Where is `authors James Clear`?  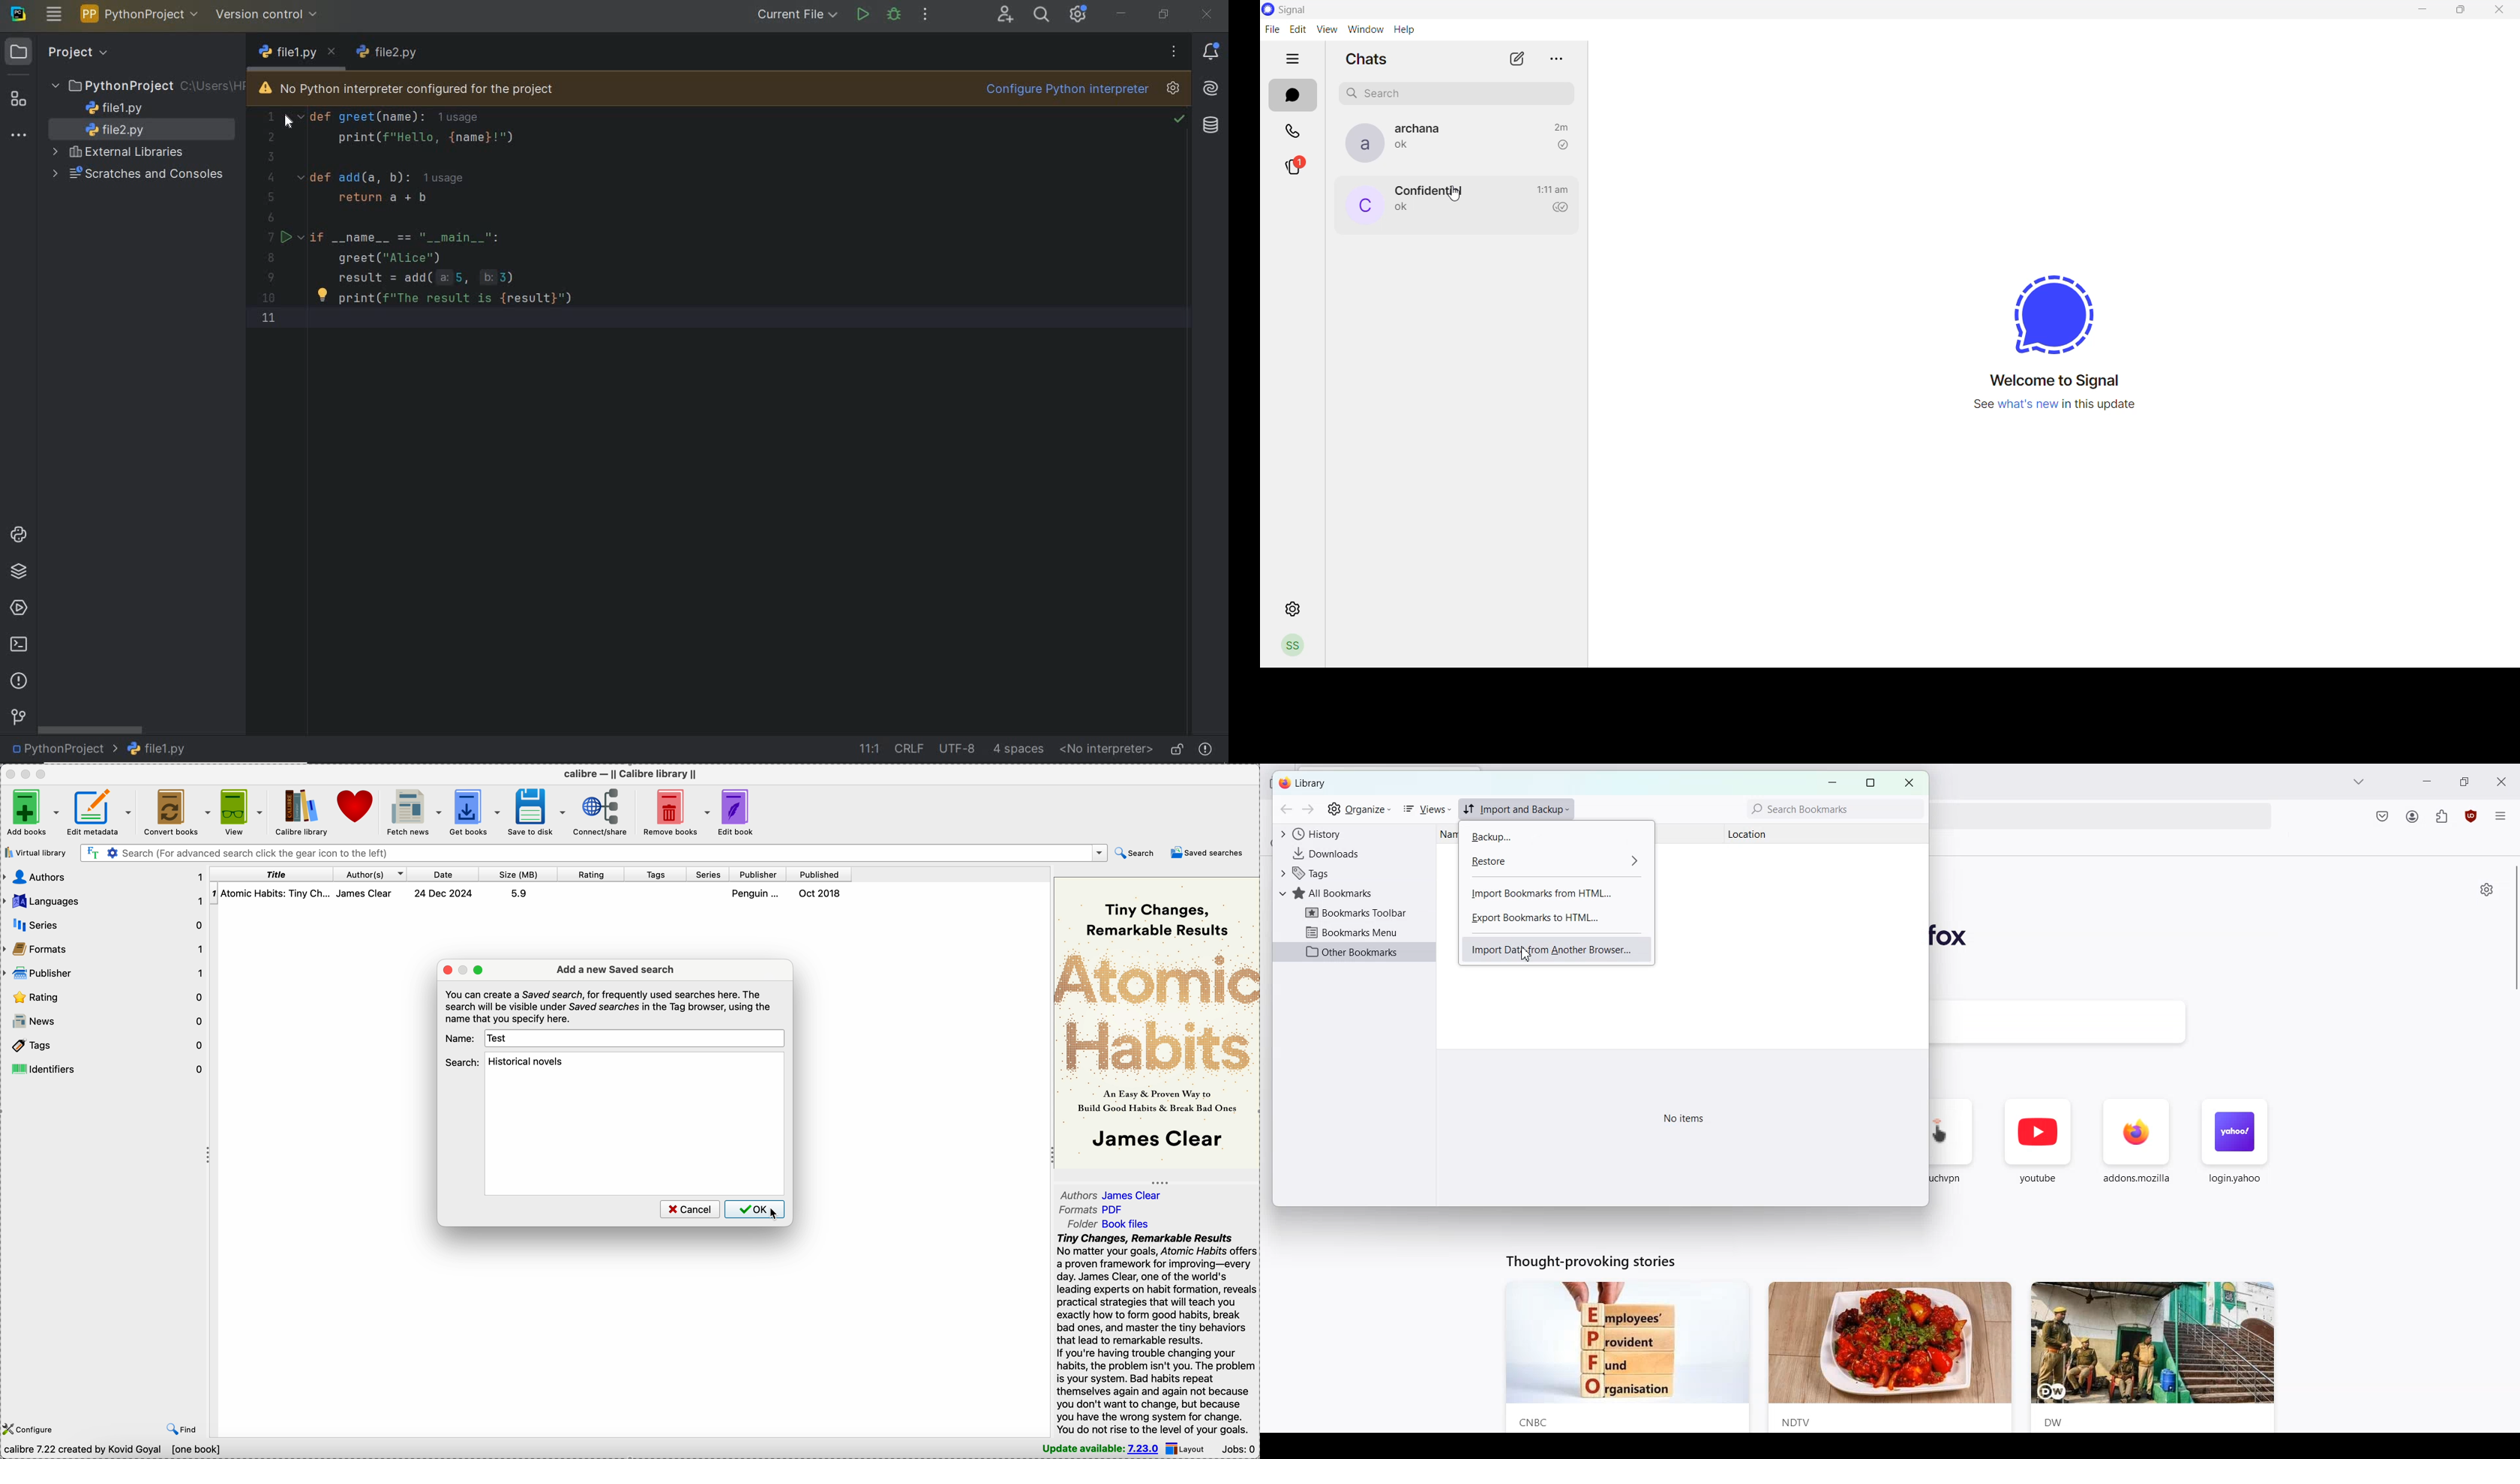
authors James Clear is located at coordinates (1116, 1194).